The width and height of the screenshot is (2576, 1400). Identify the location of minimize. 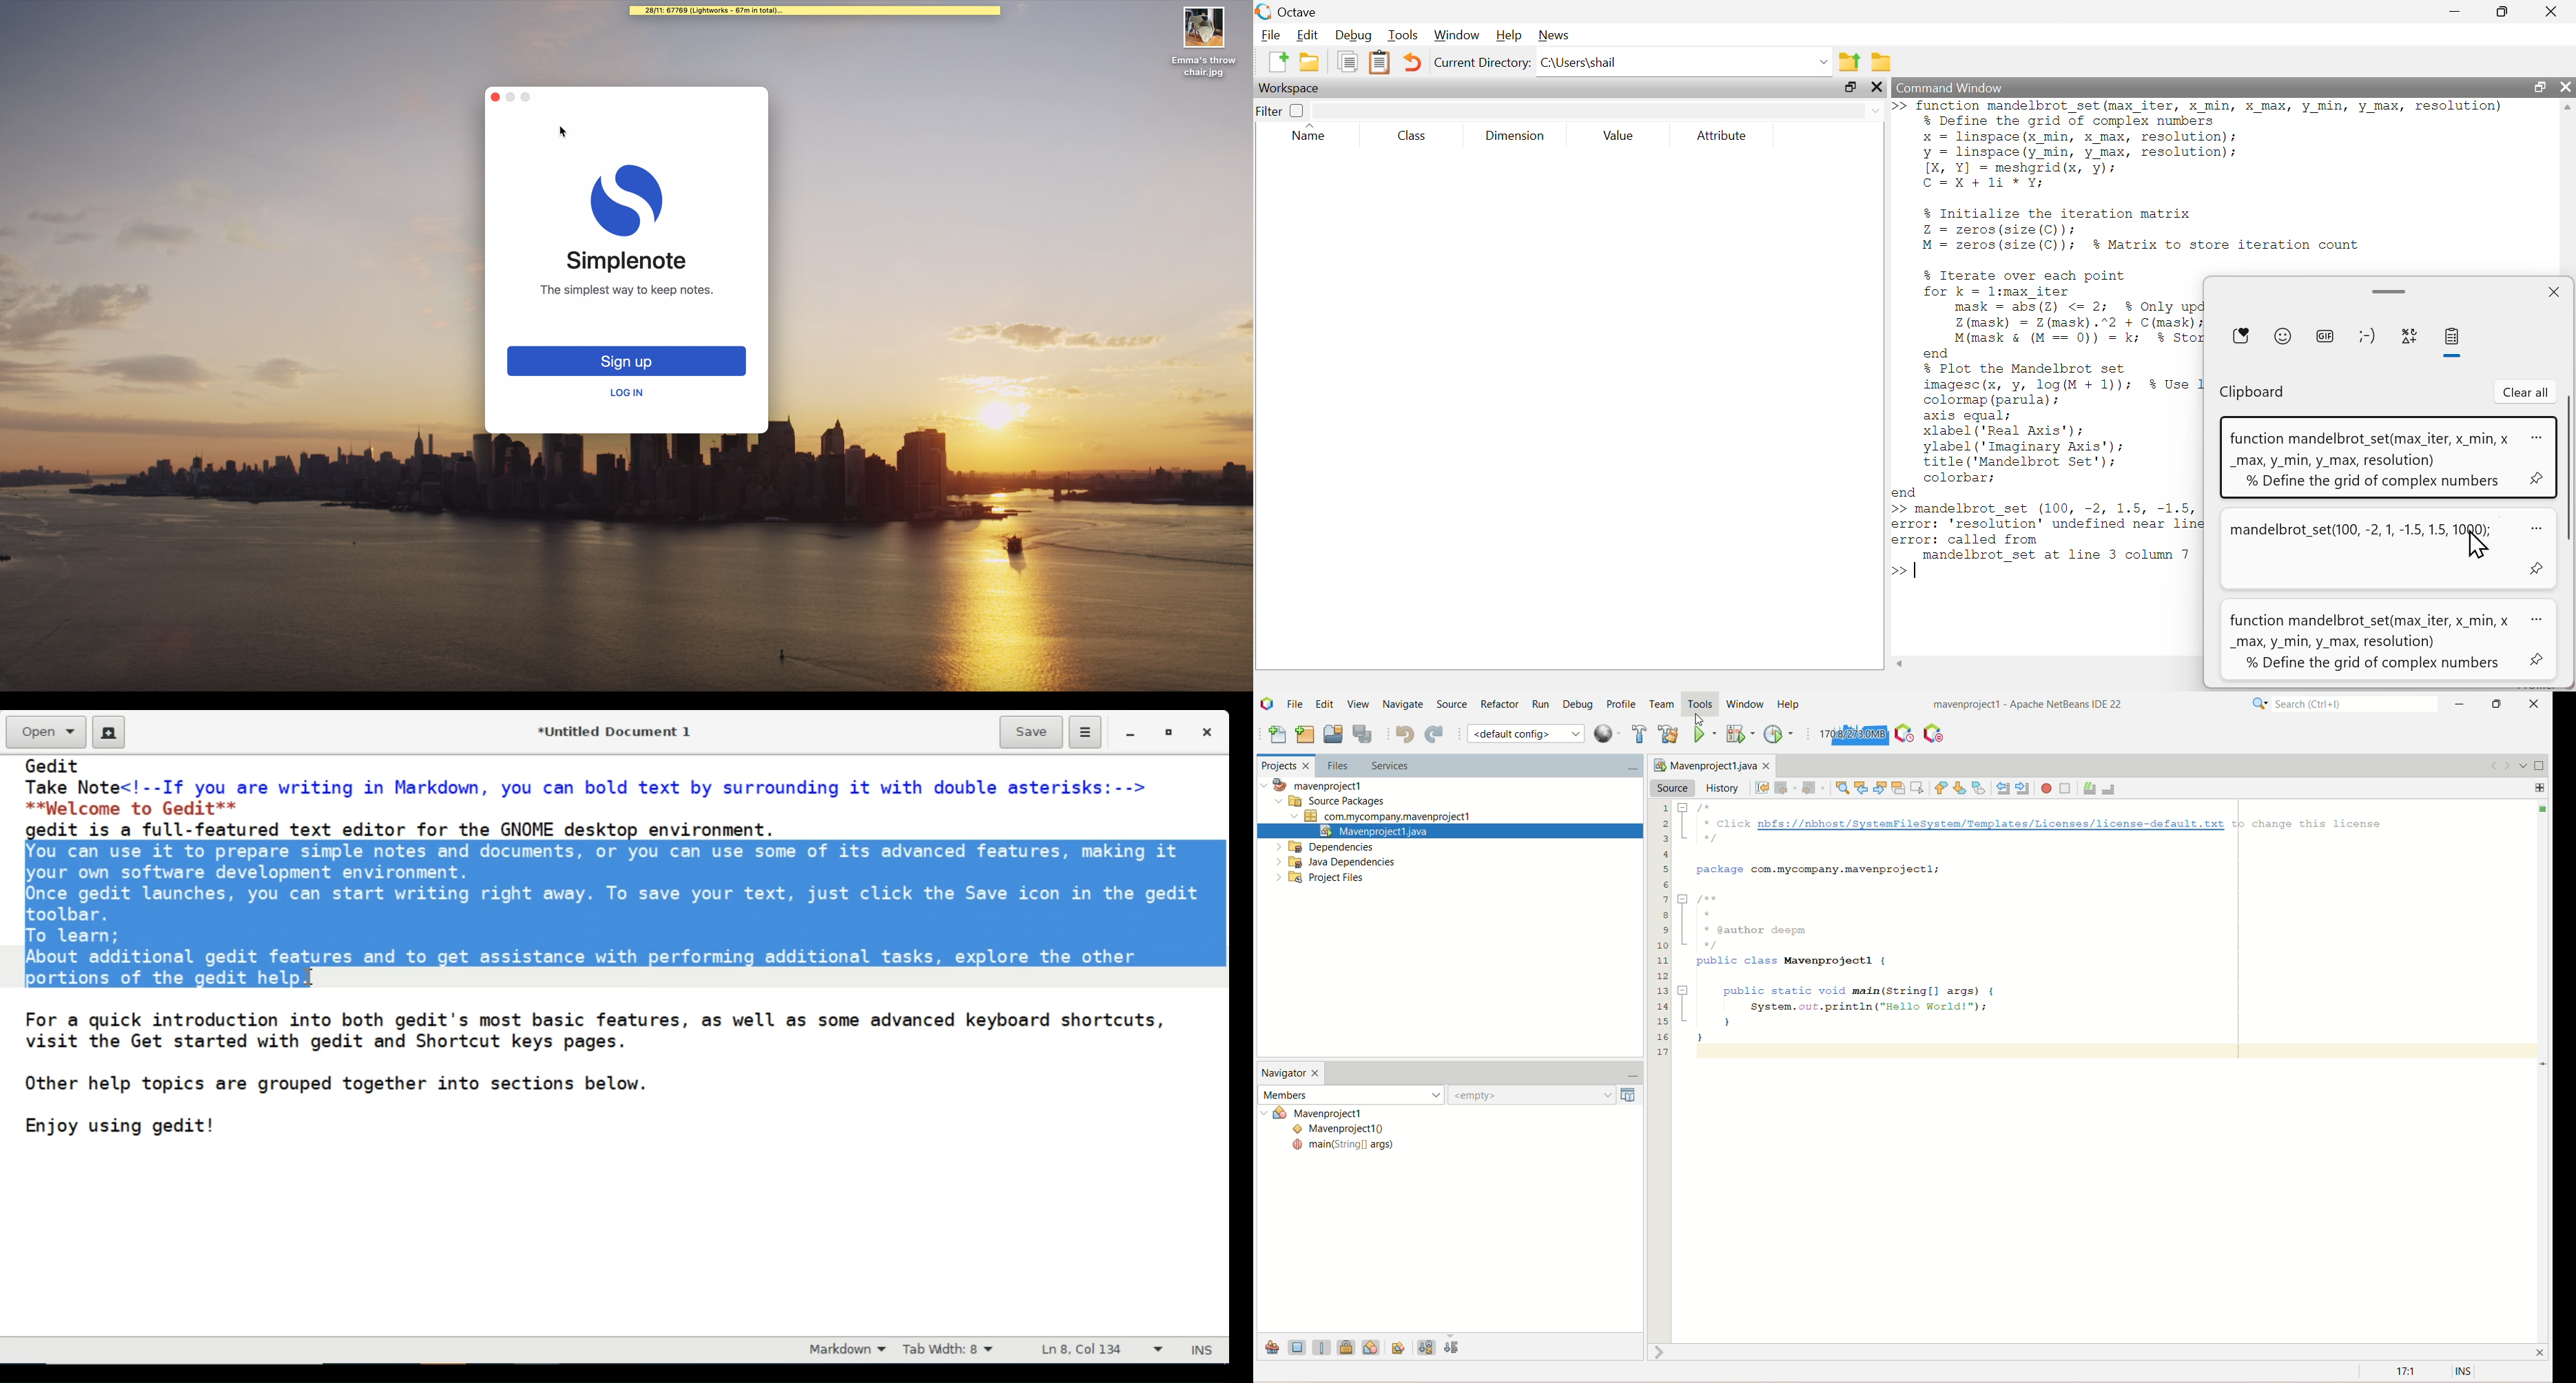
(2453, 10).